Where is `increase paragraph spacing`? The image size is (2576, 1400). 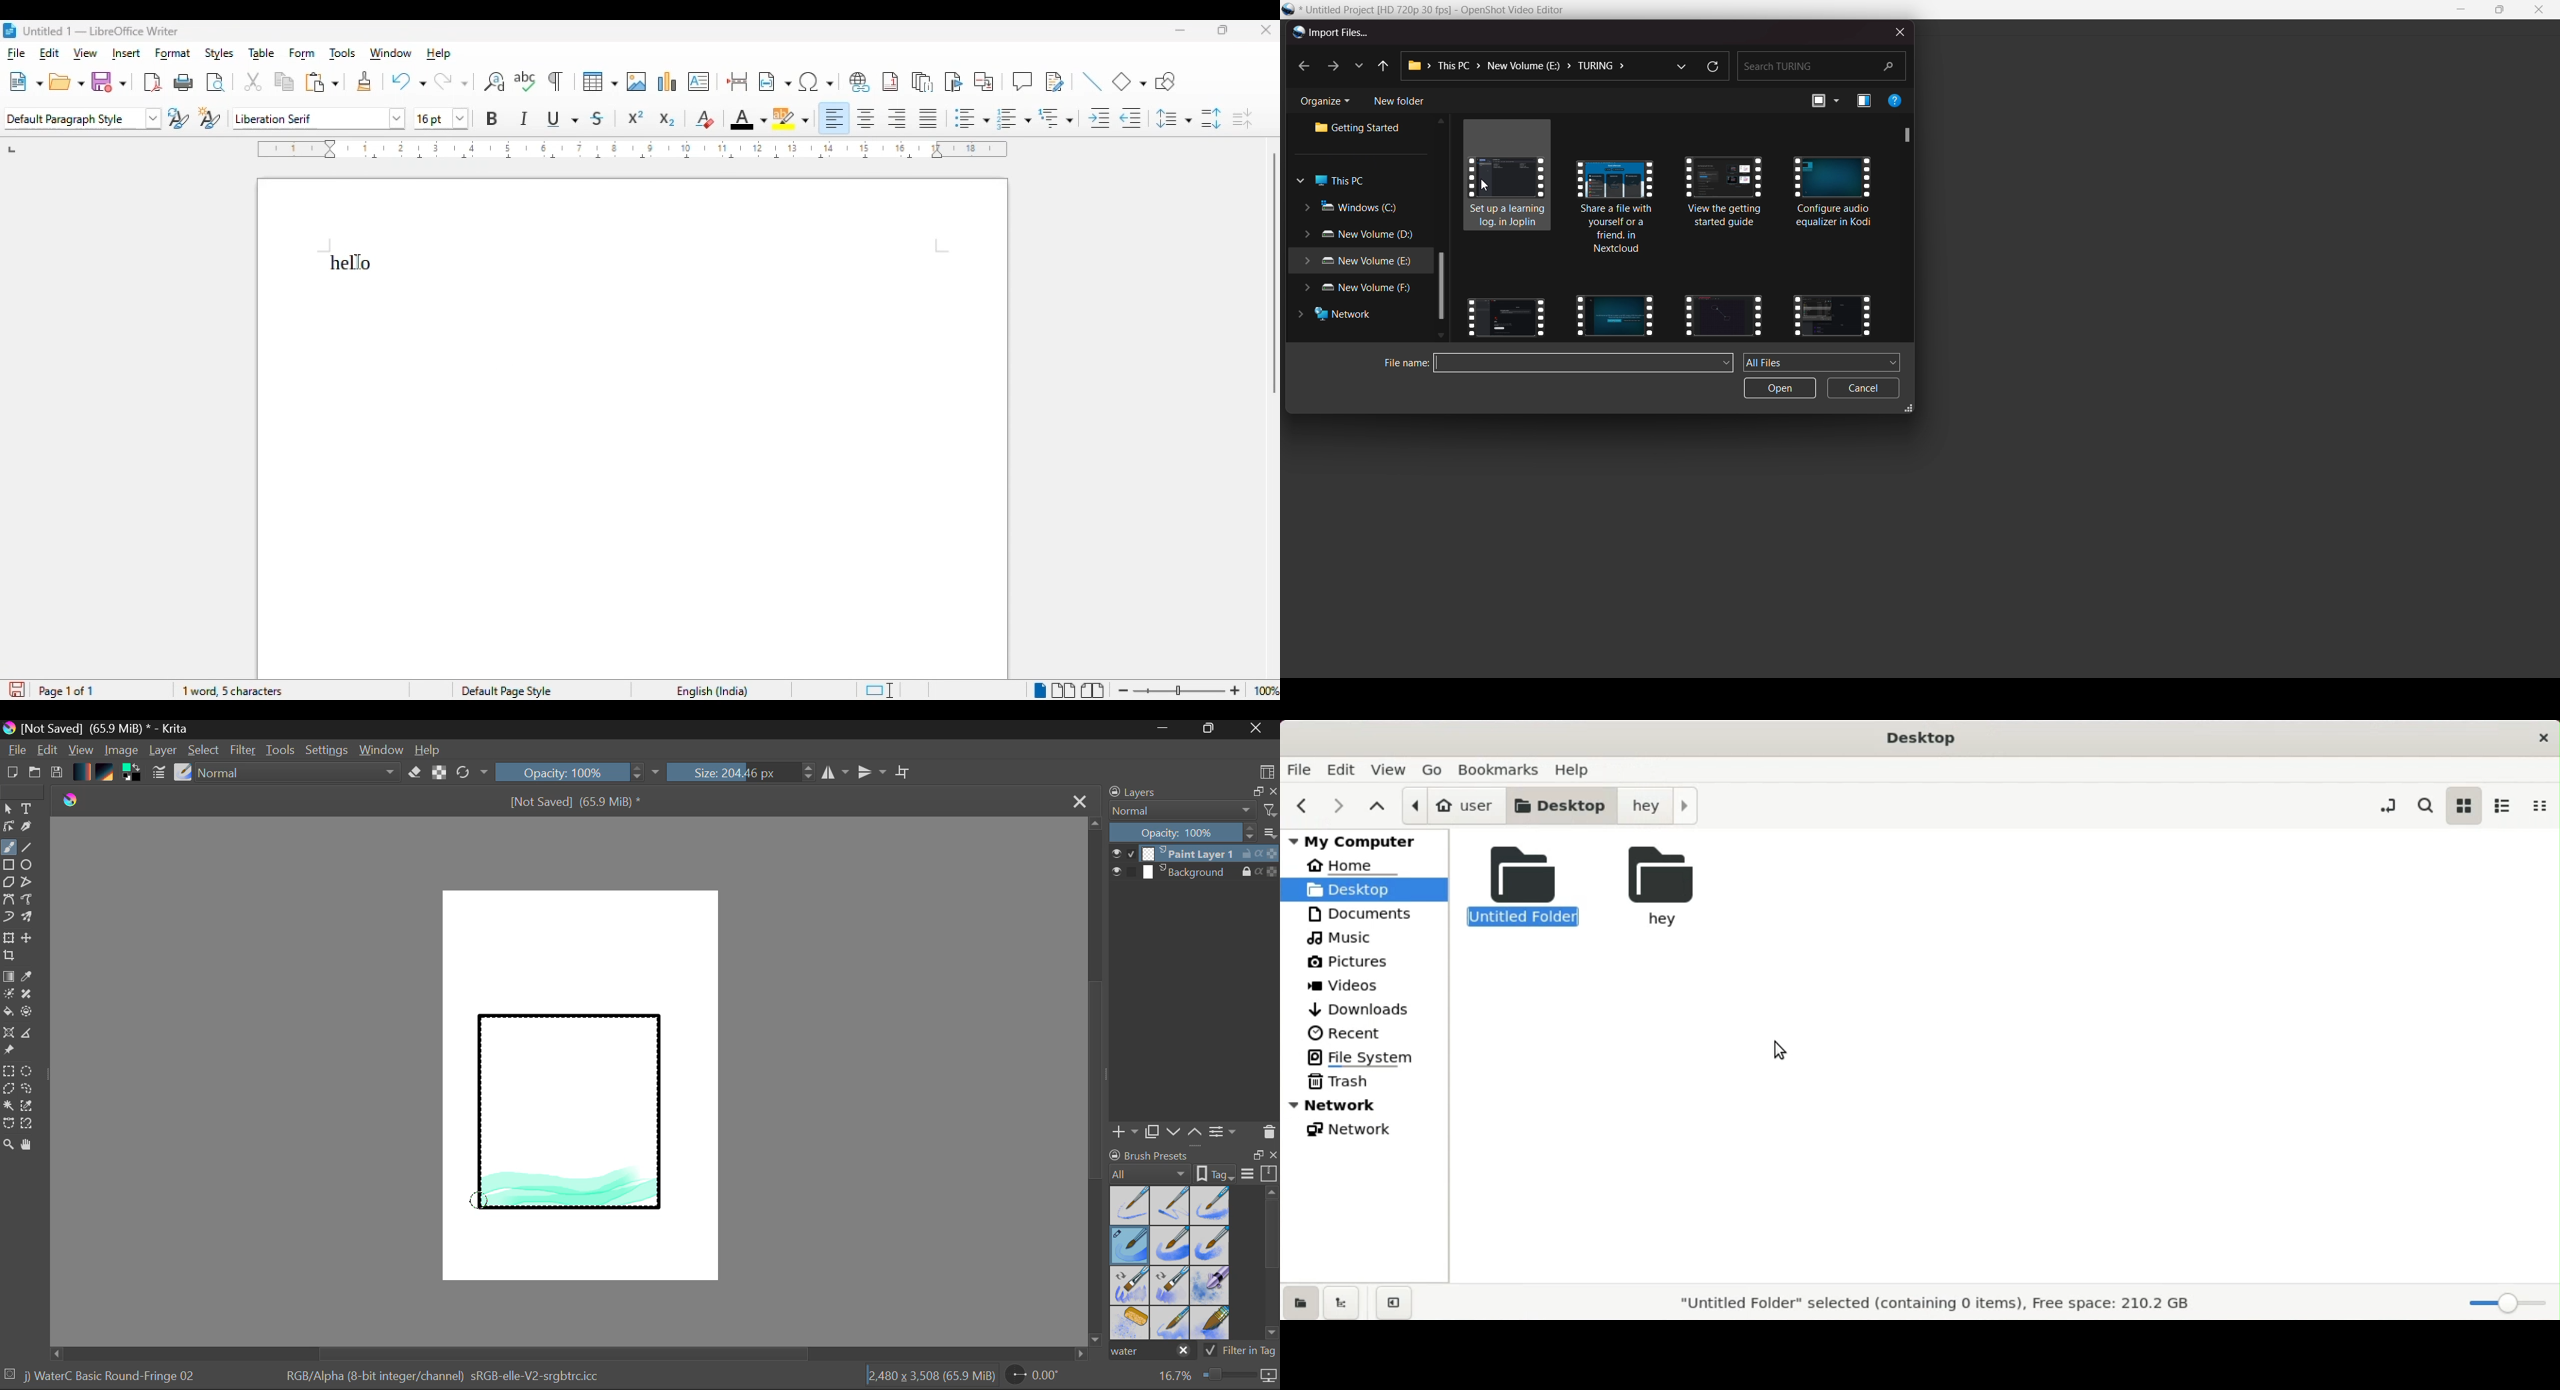 increase paragraph spacing is located at coordinates (1211, 119).